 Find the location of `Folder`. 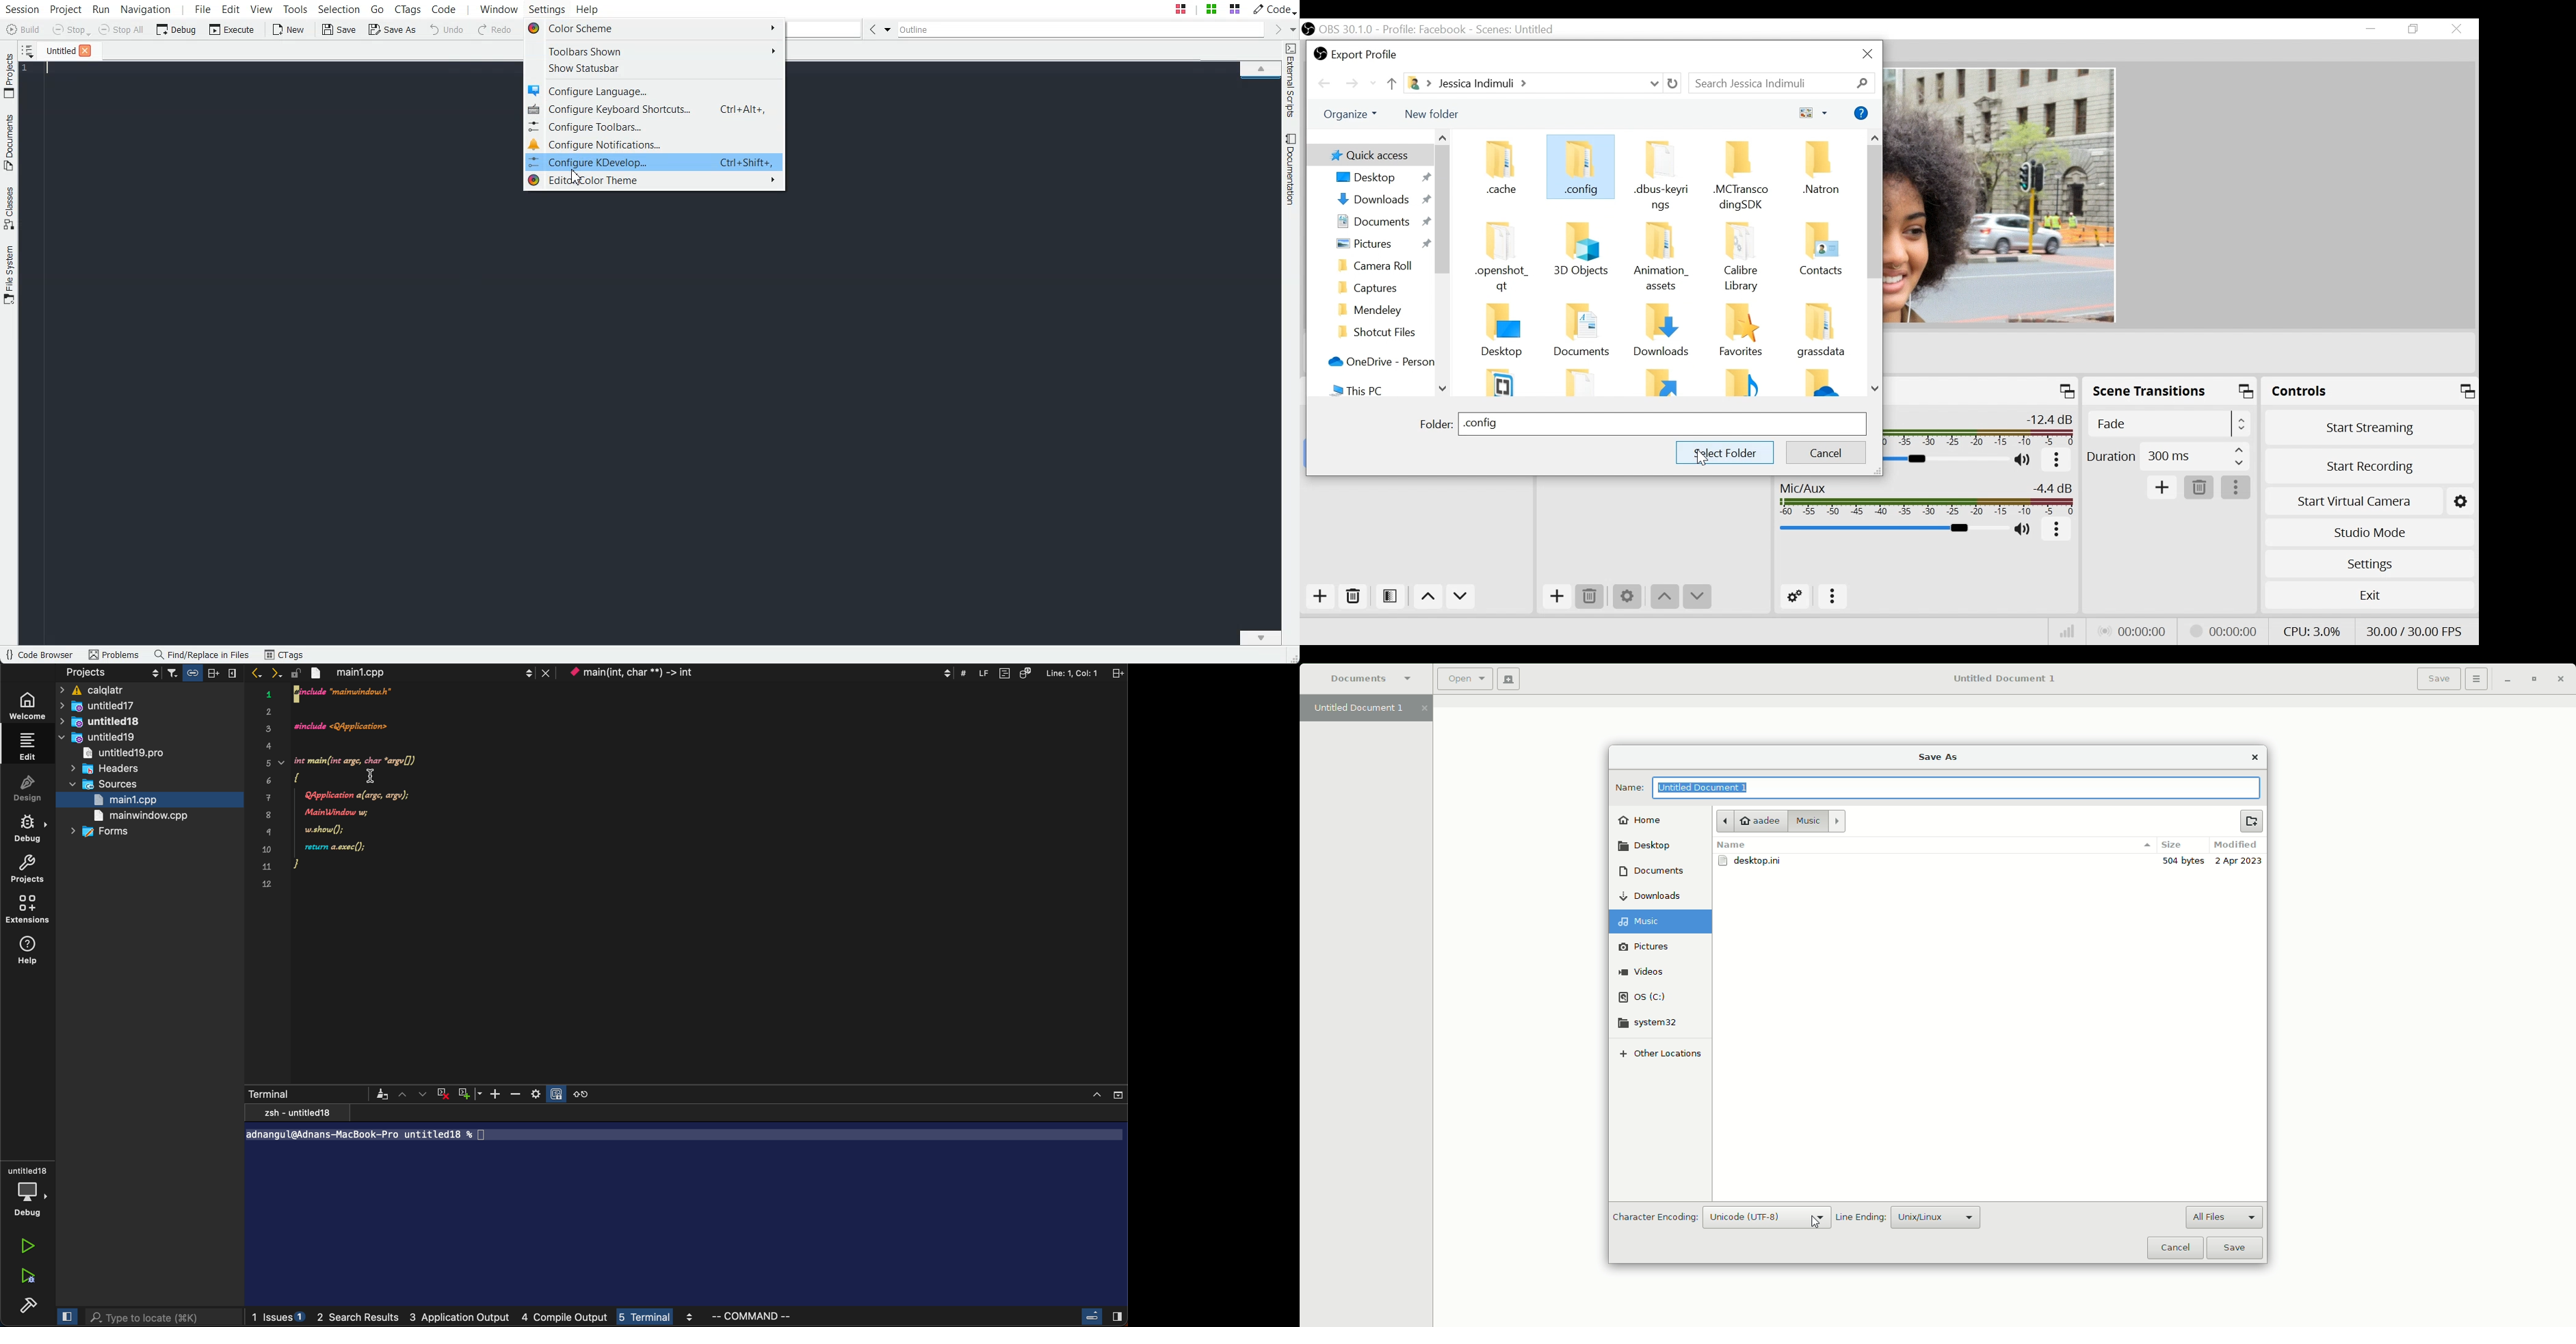

Folder is located at coordinates (1743, 256).